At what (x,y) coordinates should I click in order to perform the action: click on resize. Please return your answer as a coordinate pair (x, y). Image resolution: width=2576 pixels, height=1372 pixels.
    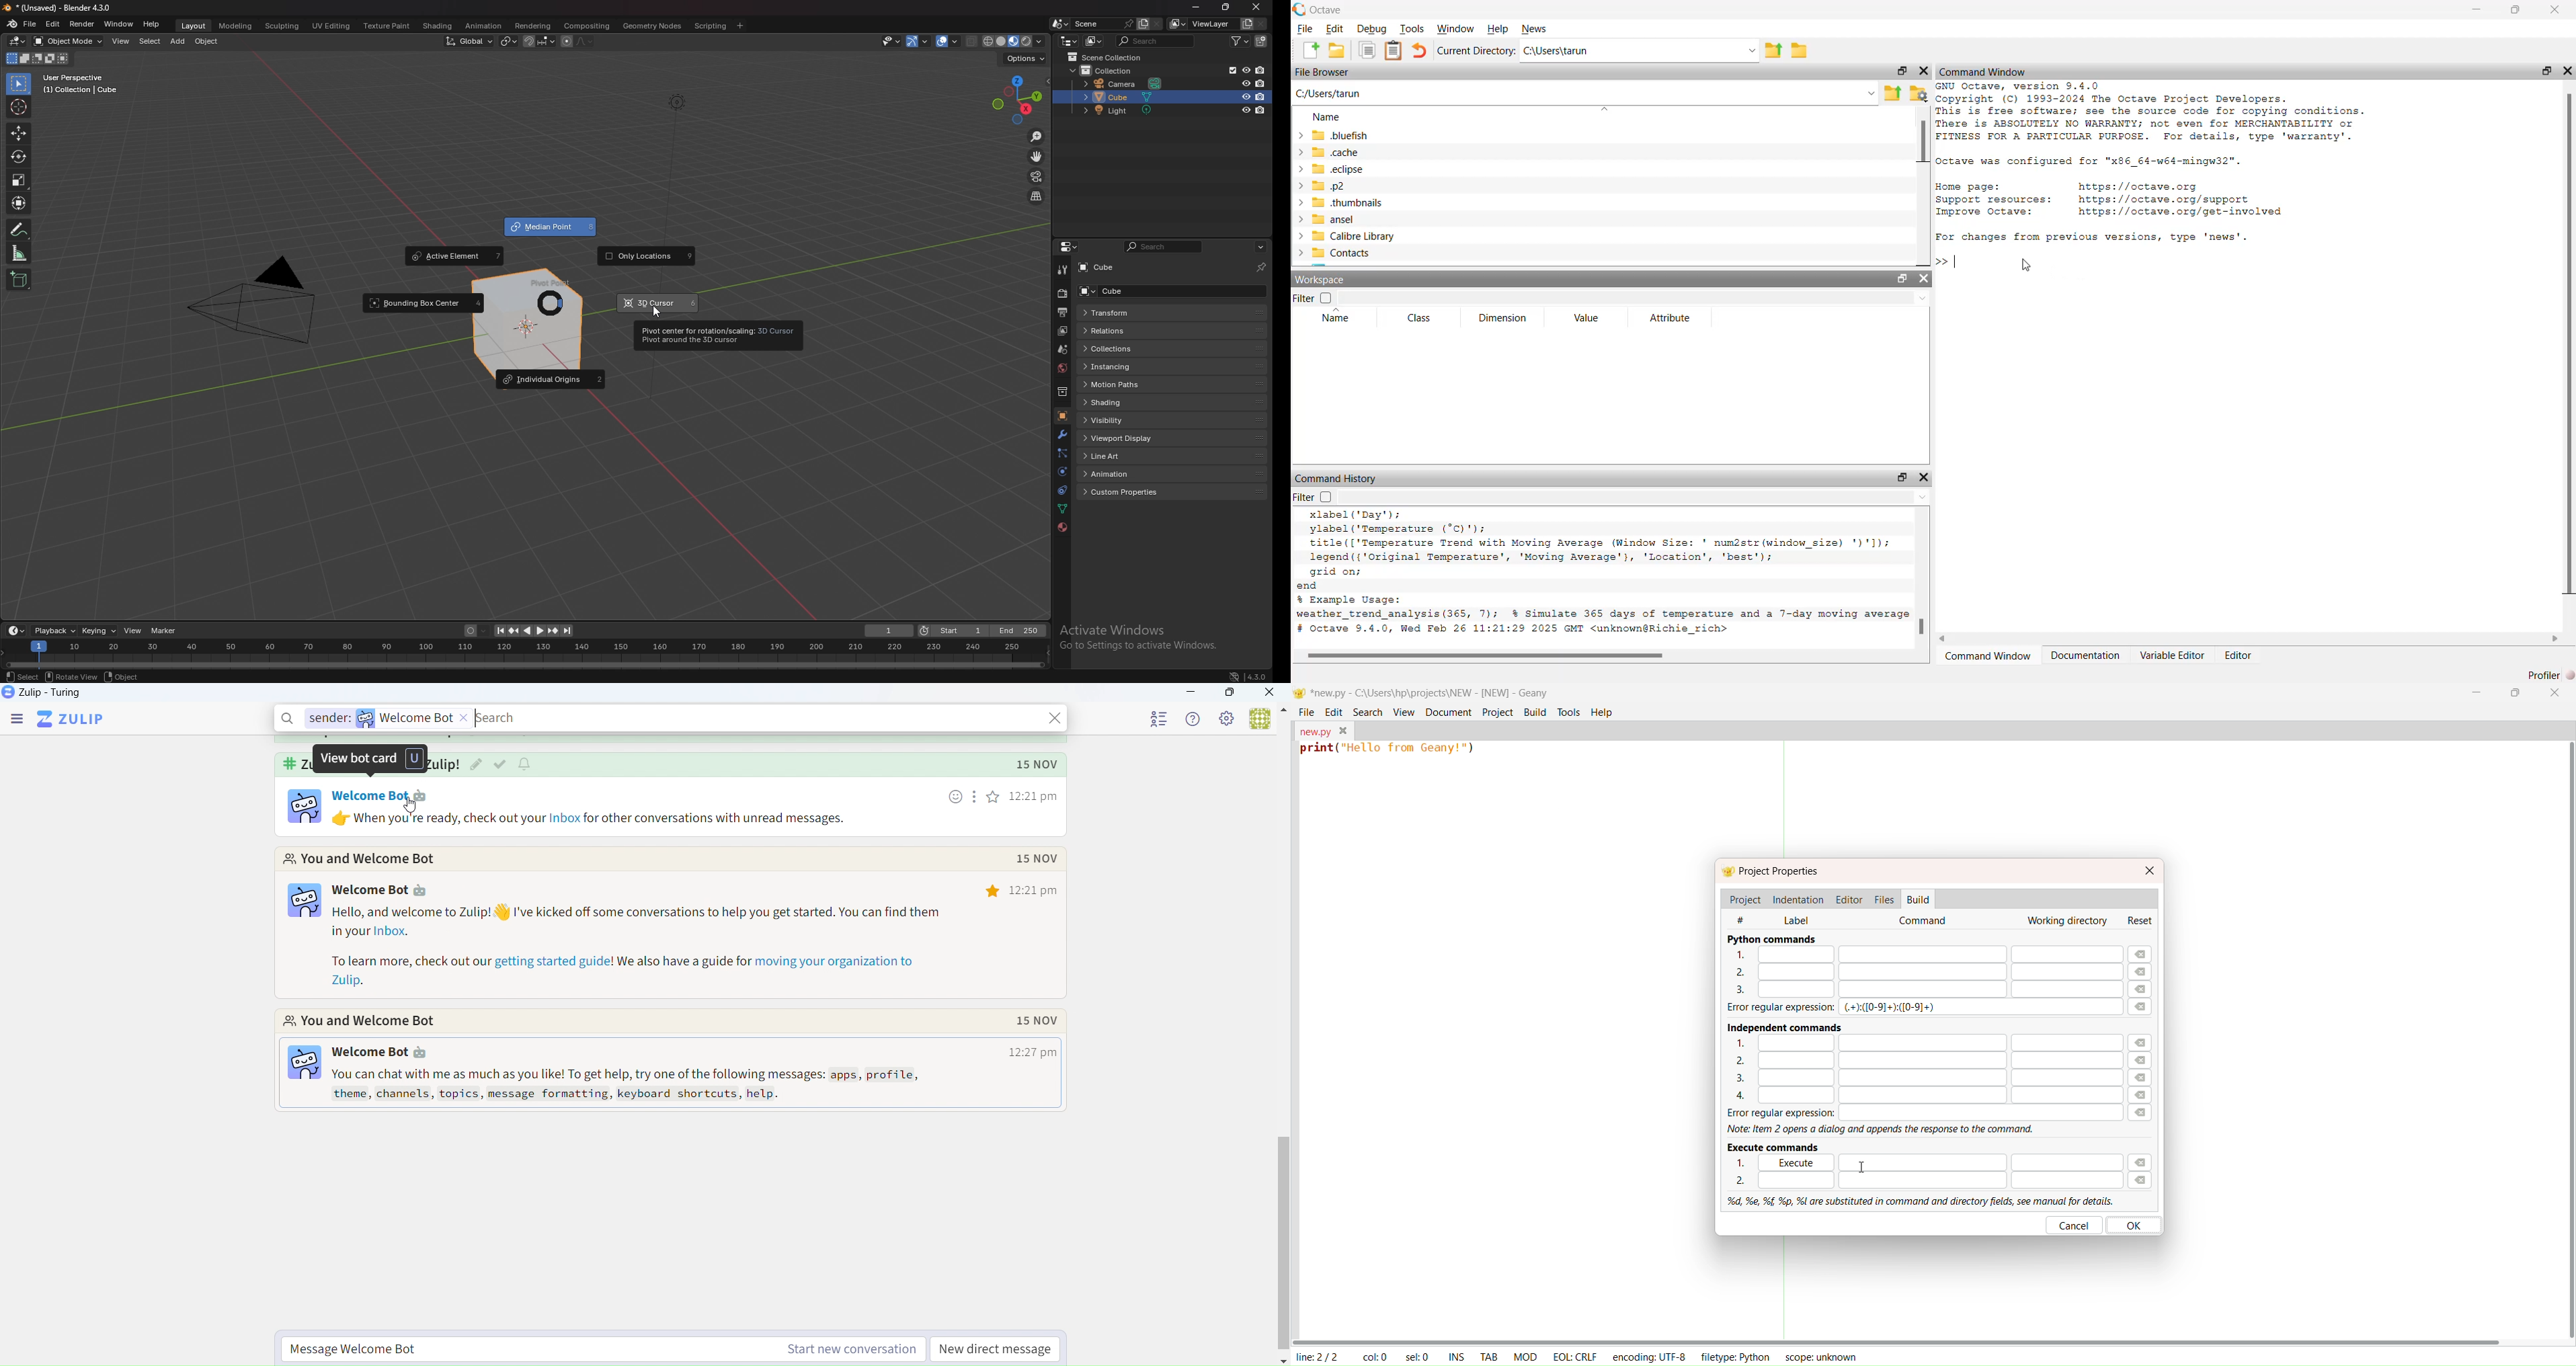
    Looking at the image, I should click on (1227, 7).